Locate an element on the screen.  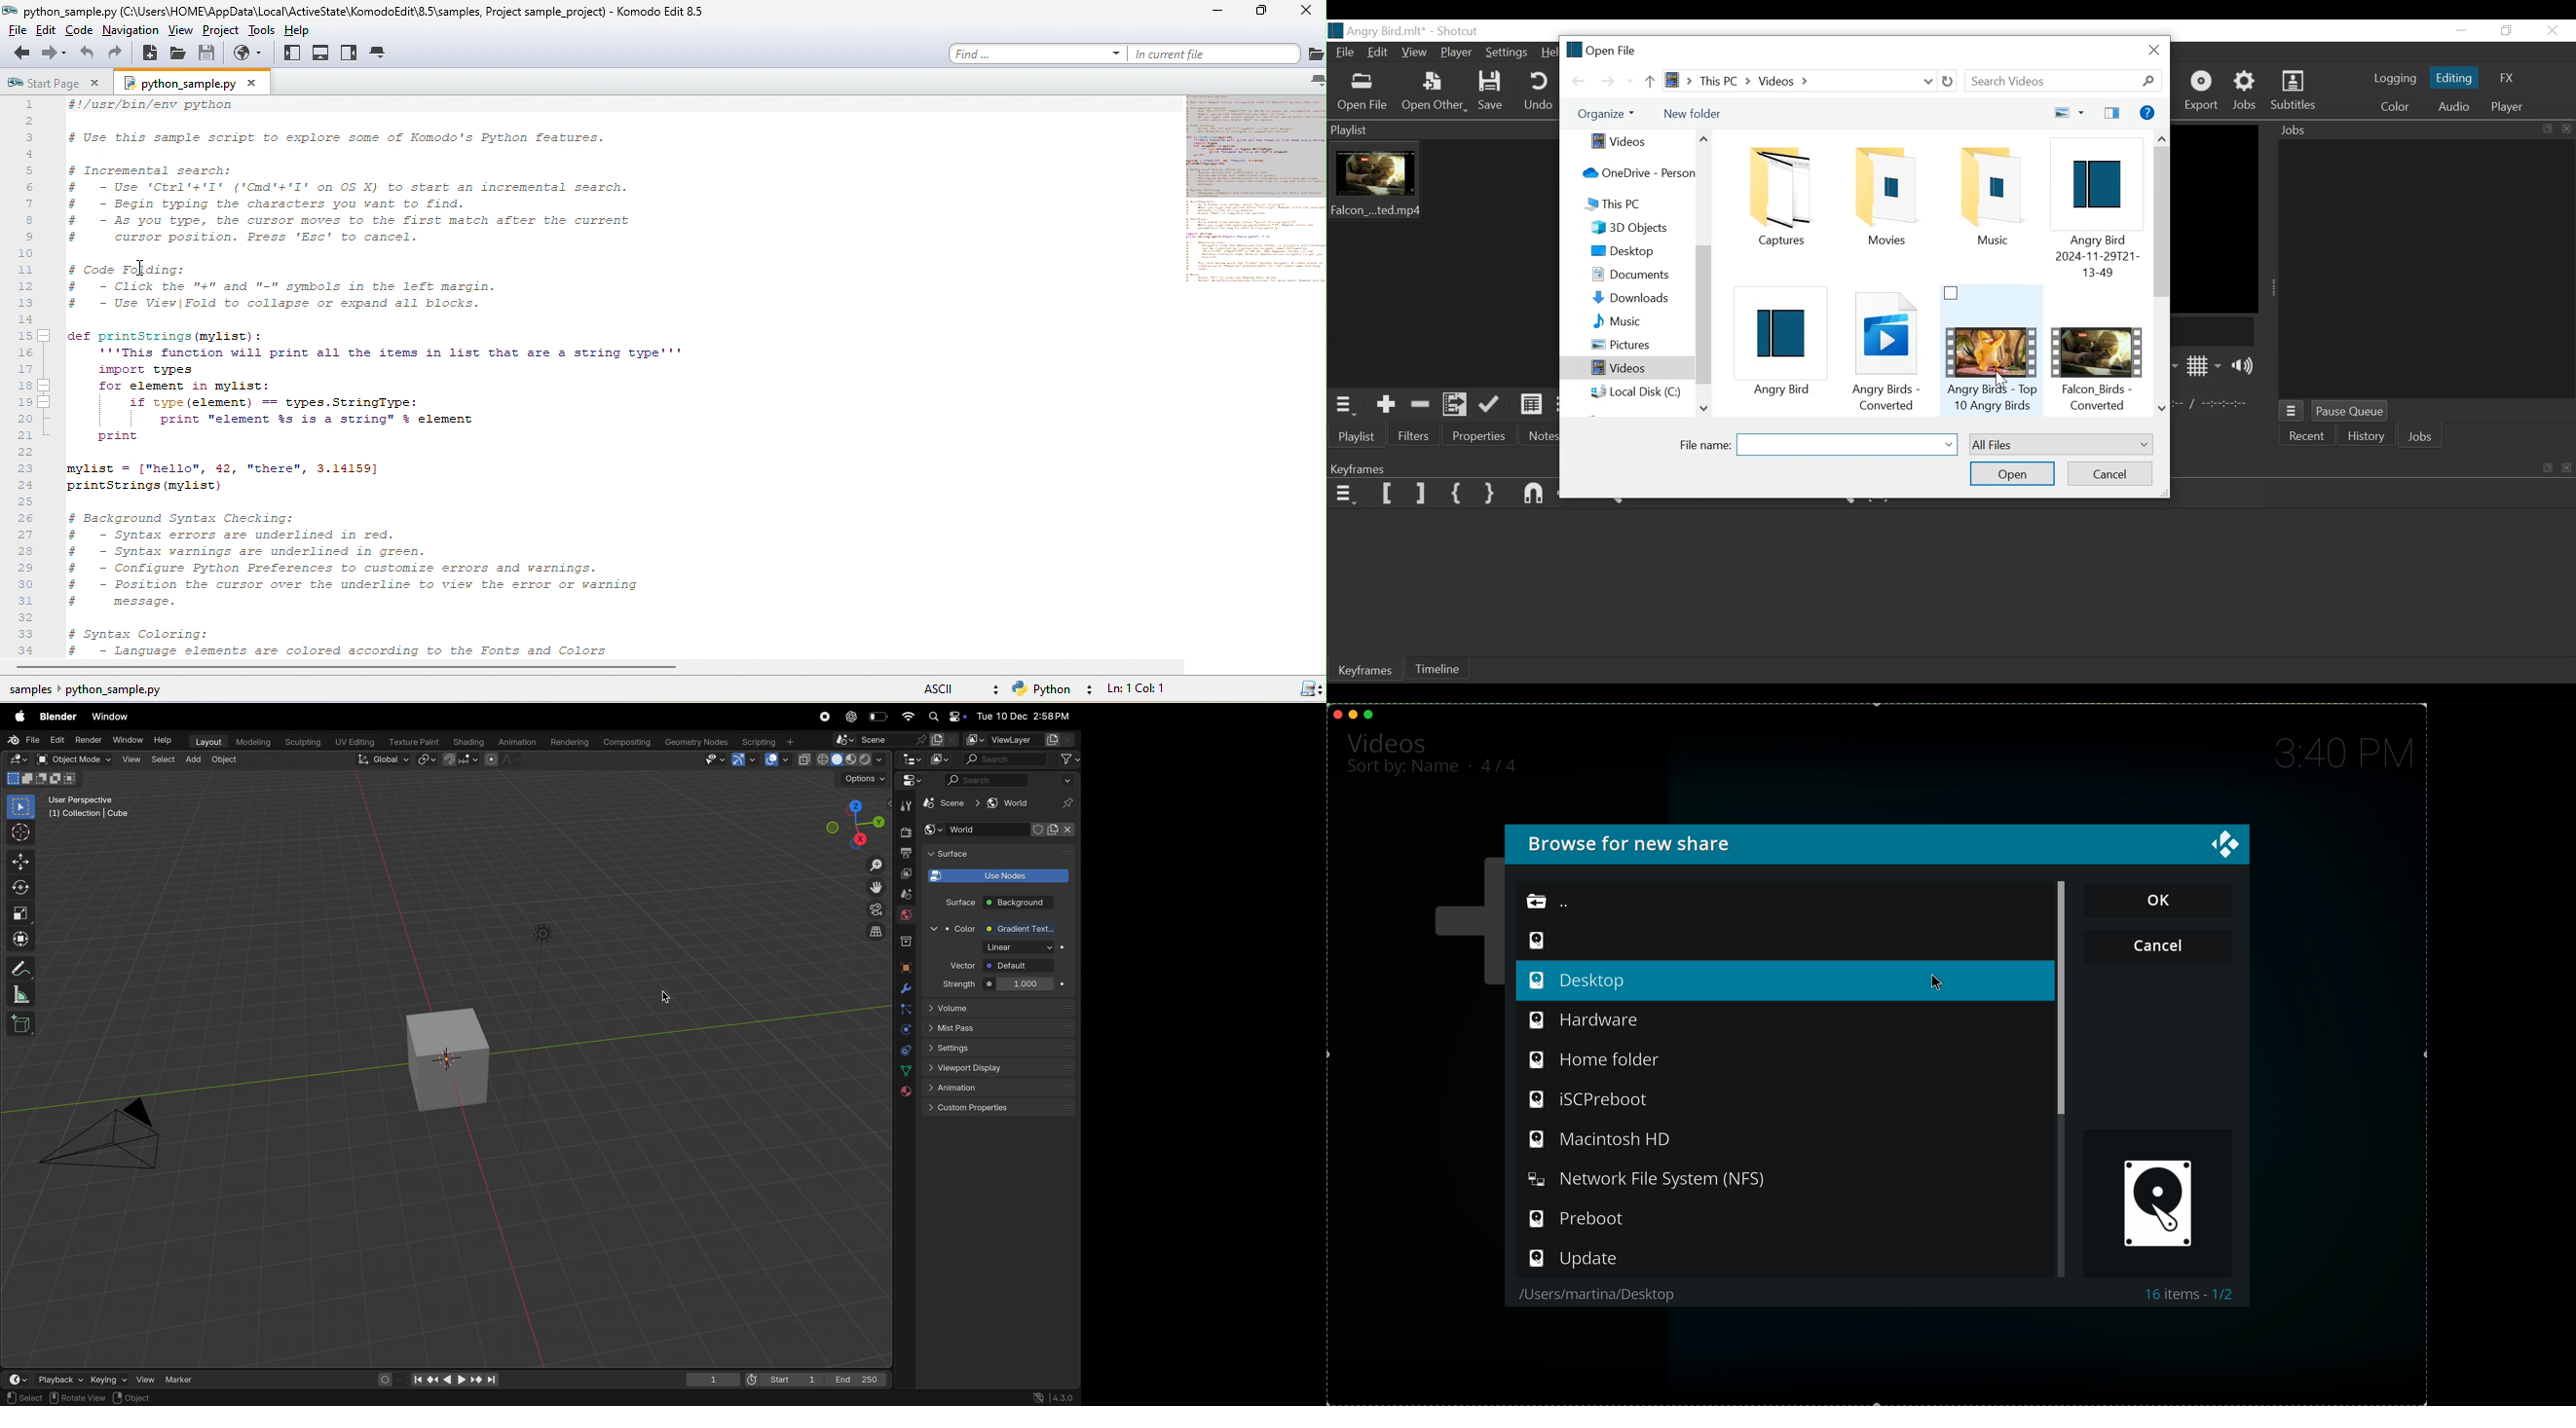
Gradient texture is located at coordinates (1022, 929).